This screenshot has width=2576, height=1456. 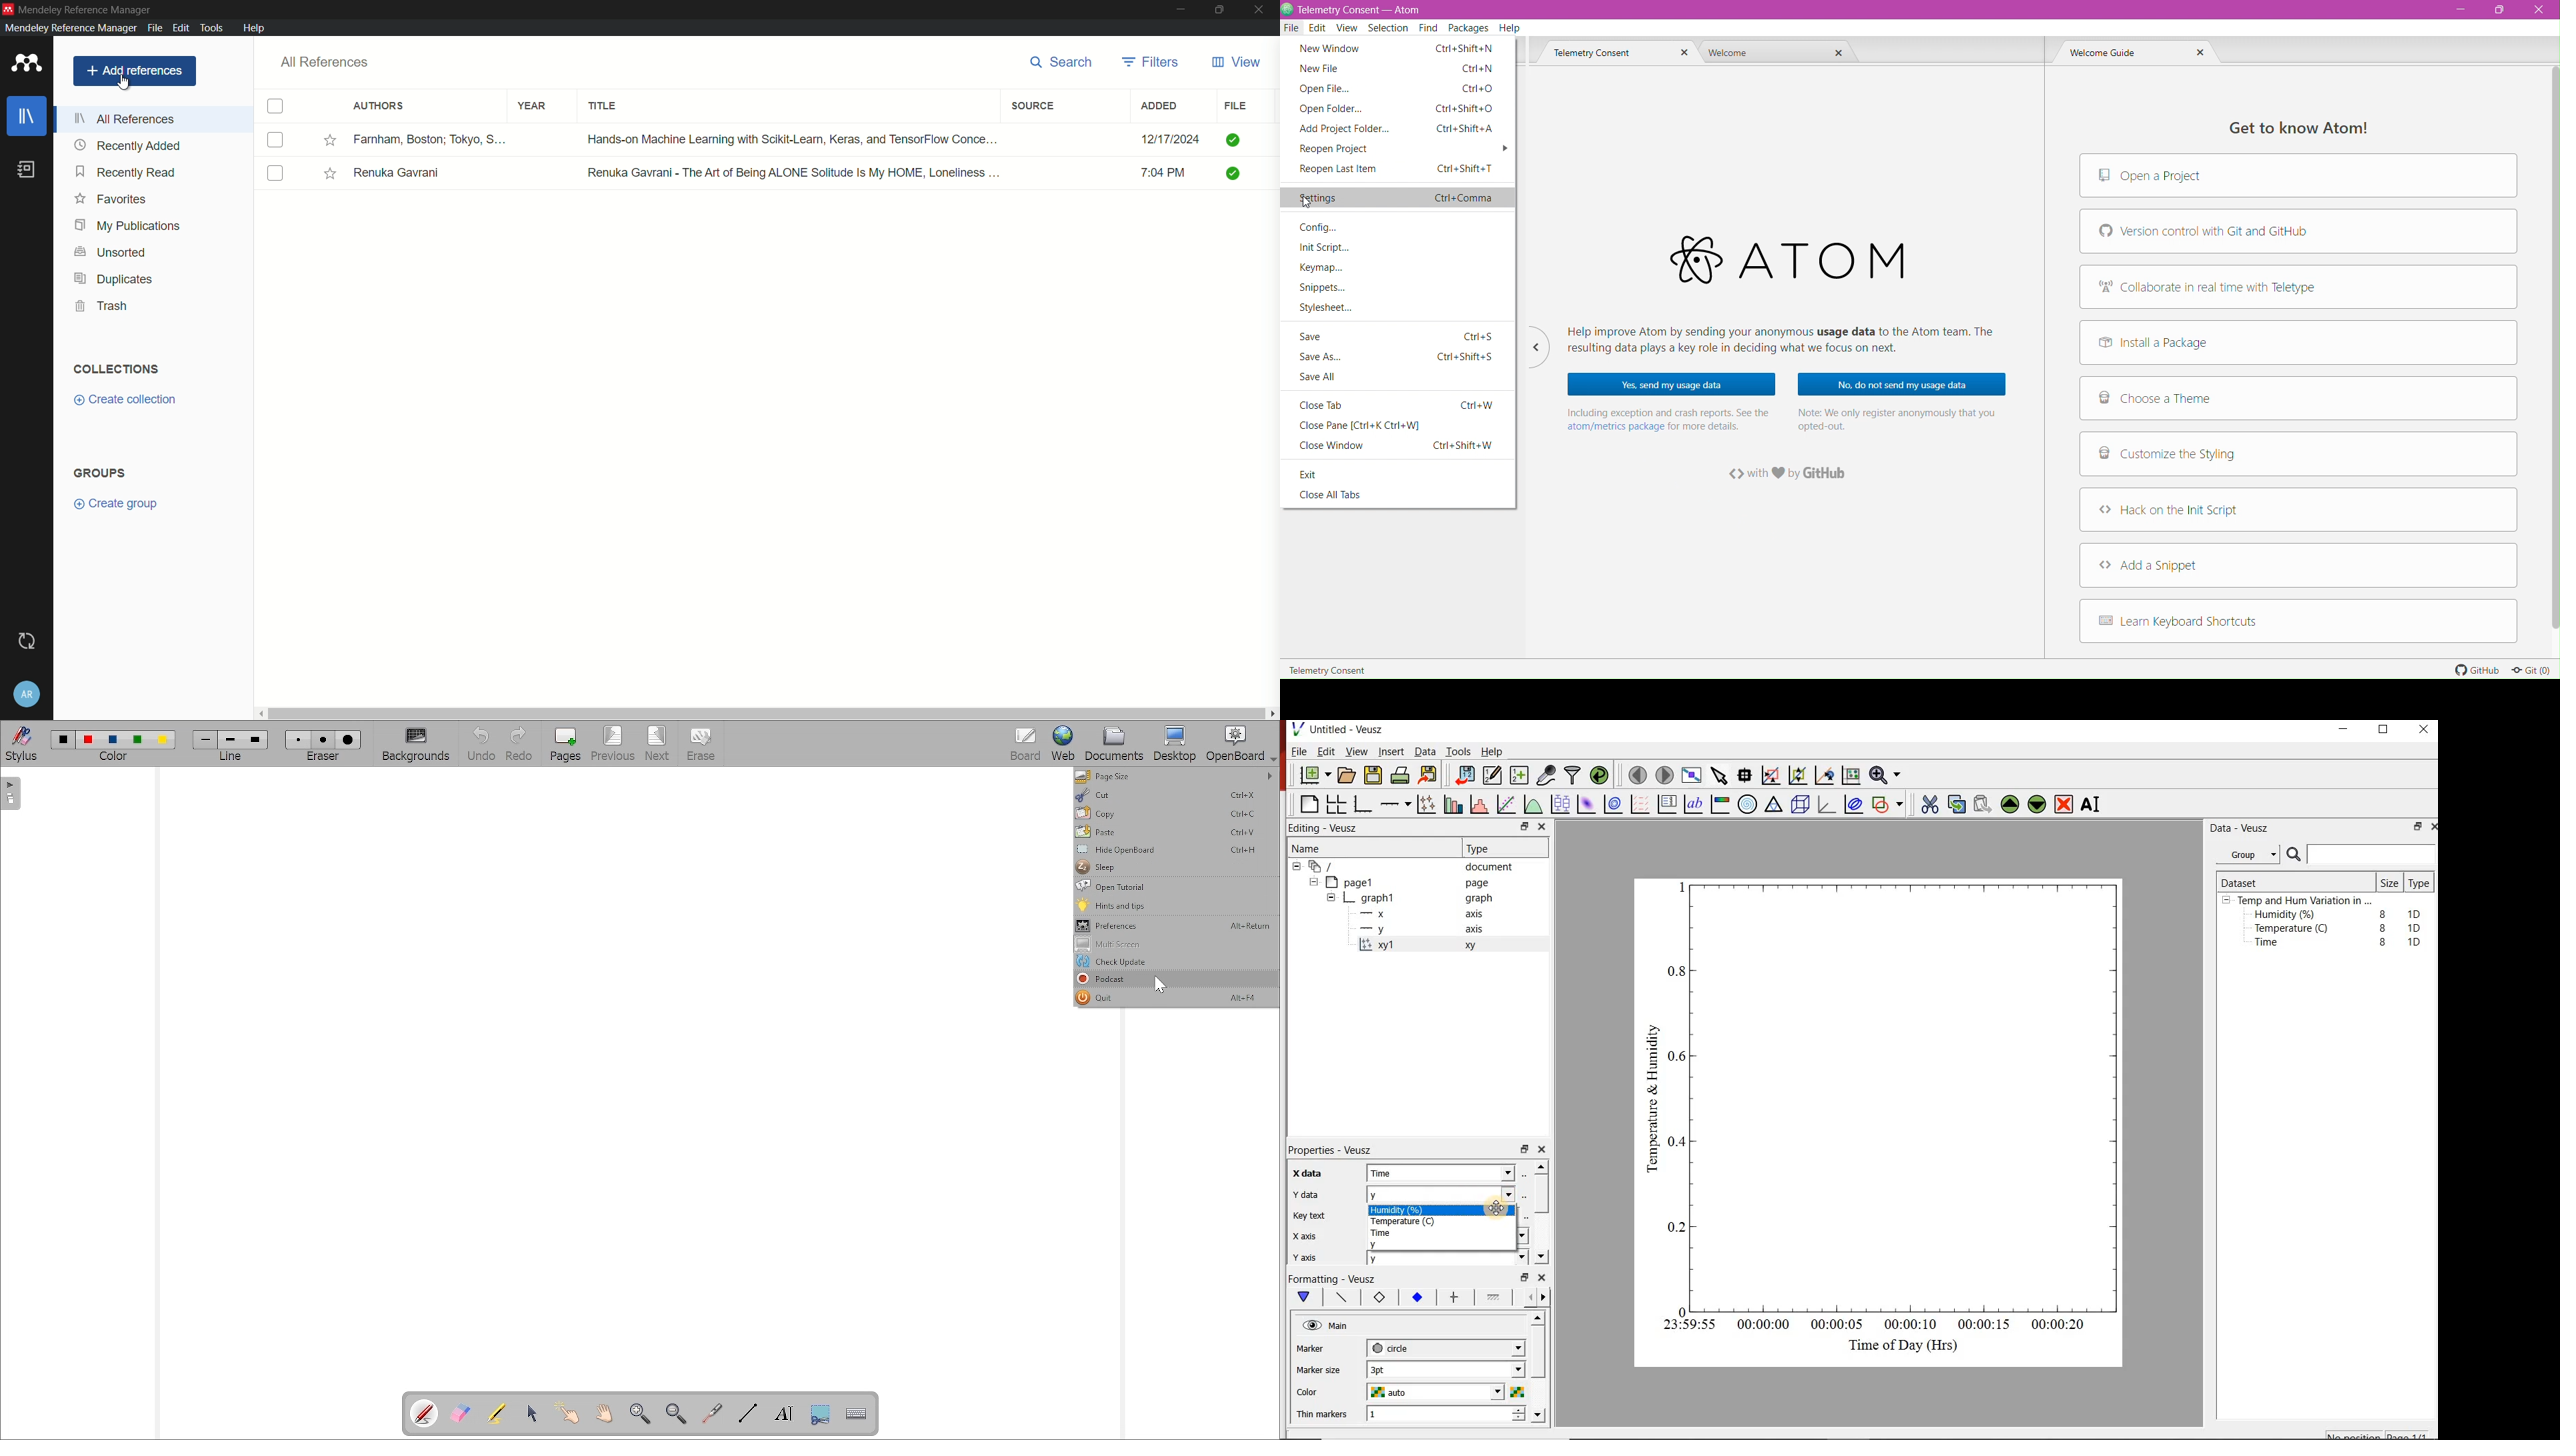 I want to click on auto, so click(x=1391, y=1392).